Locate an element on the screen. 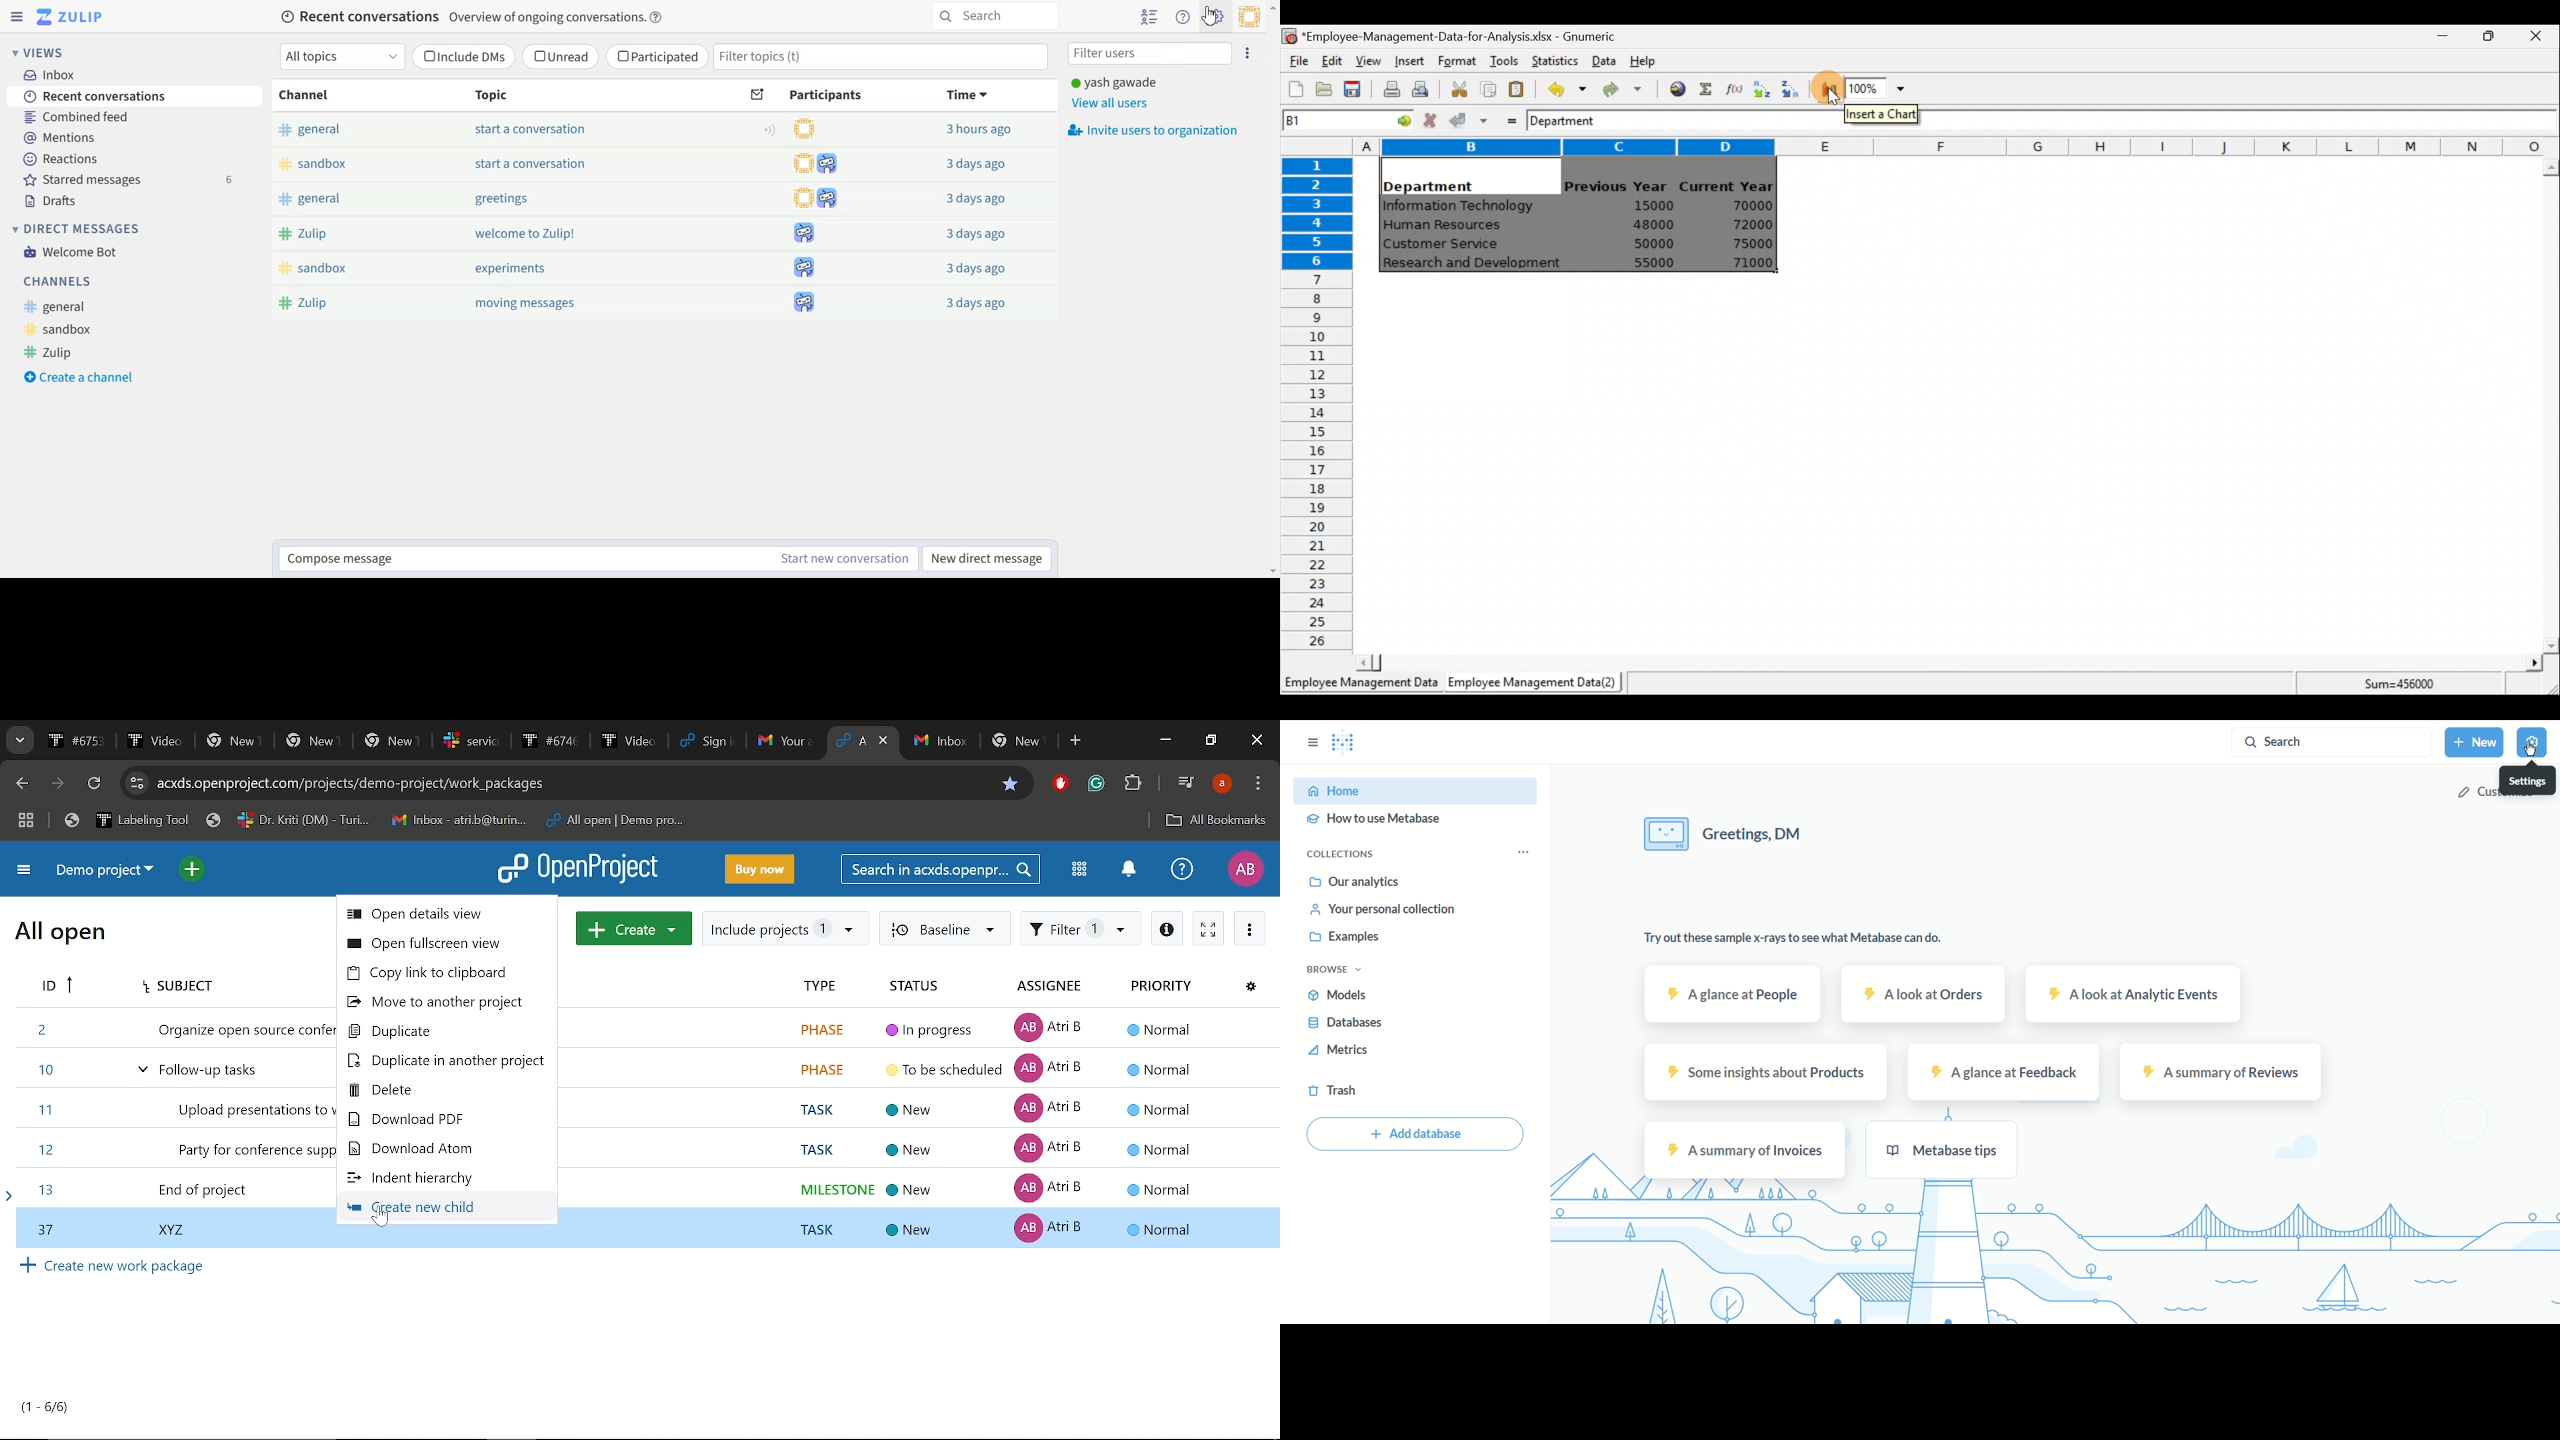 The height and width of the screenshot is (1456, 2576). 3 days ago is located at coordinates (974, 269).